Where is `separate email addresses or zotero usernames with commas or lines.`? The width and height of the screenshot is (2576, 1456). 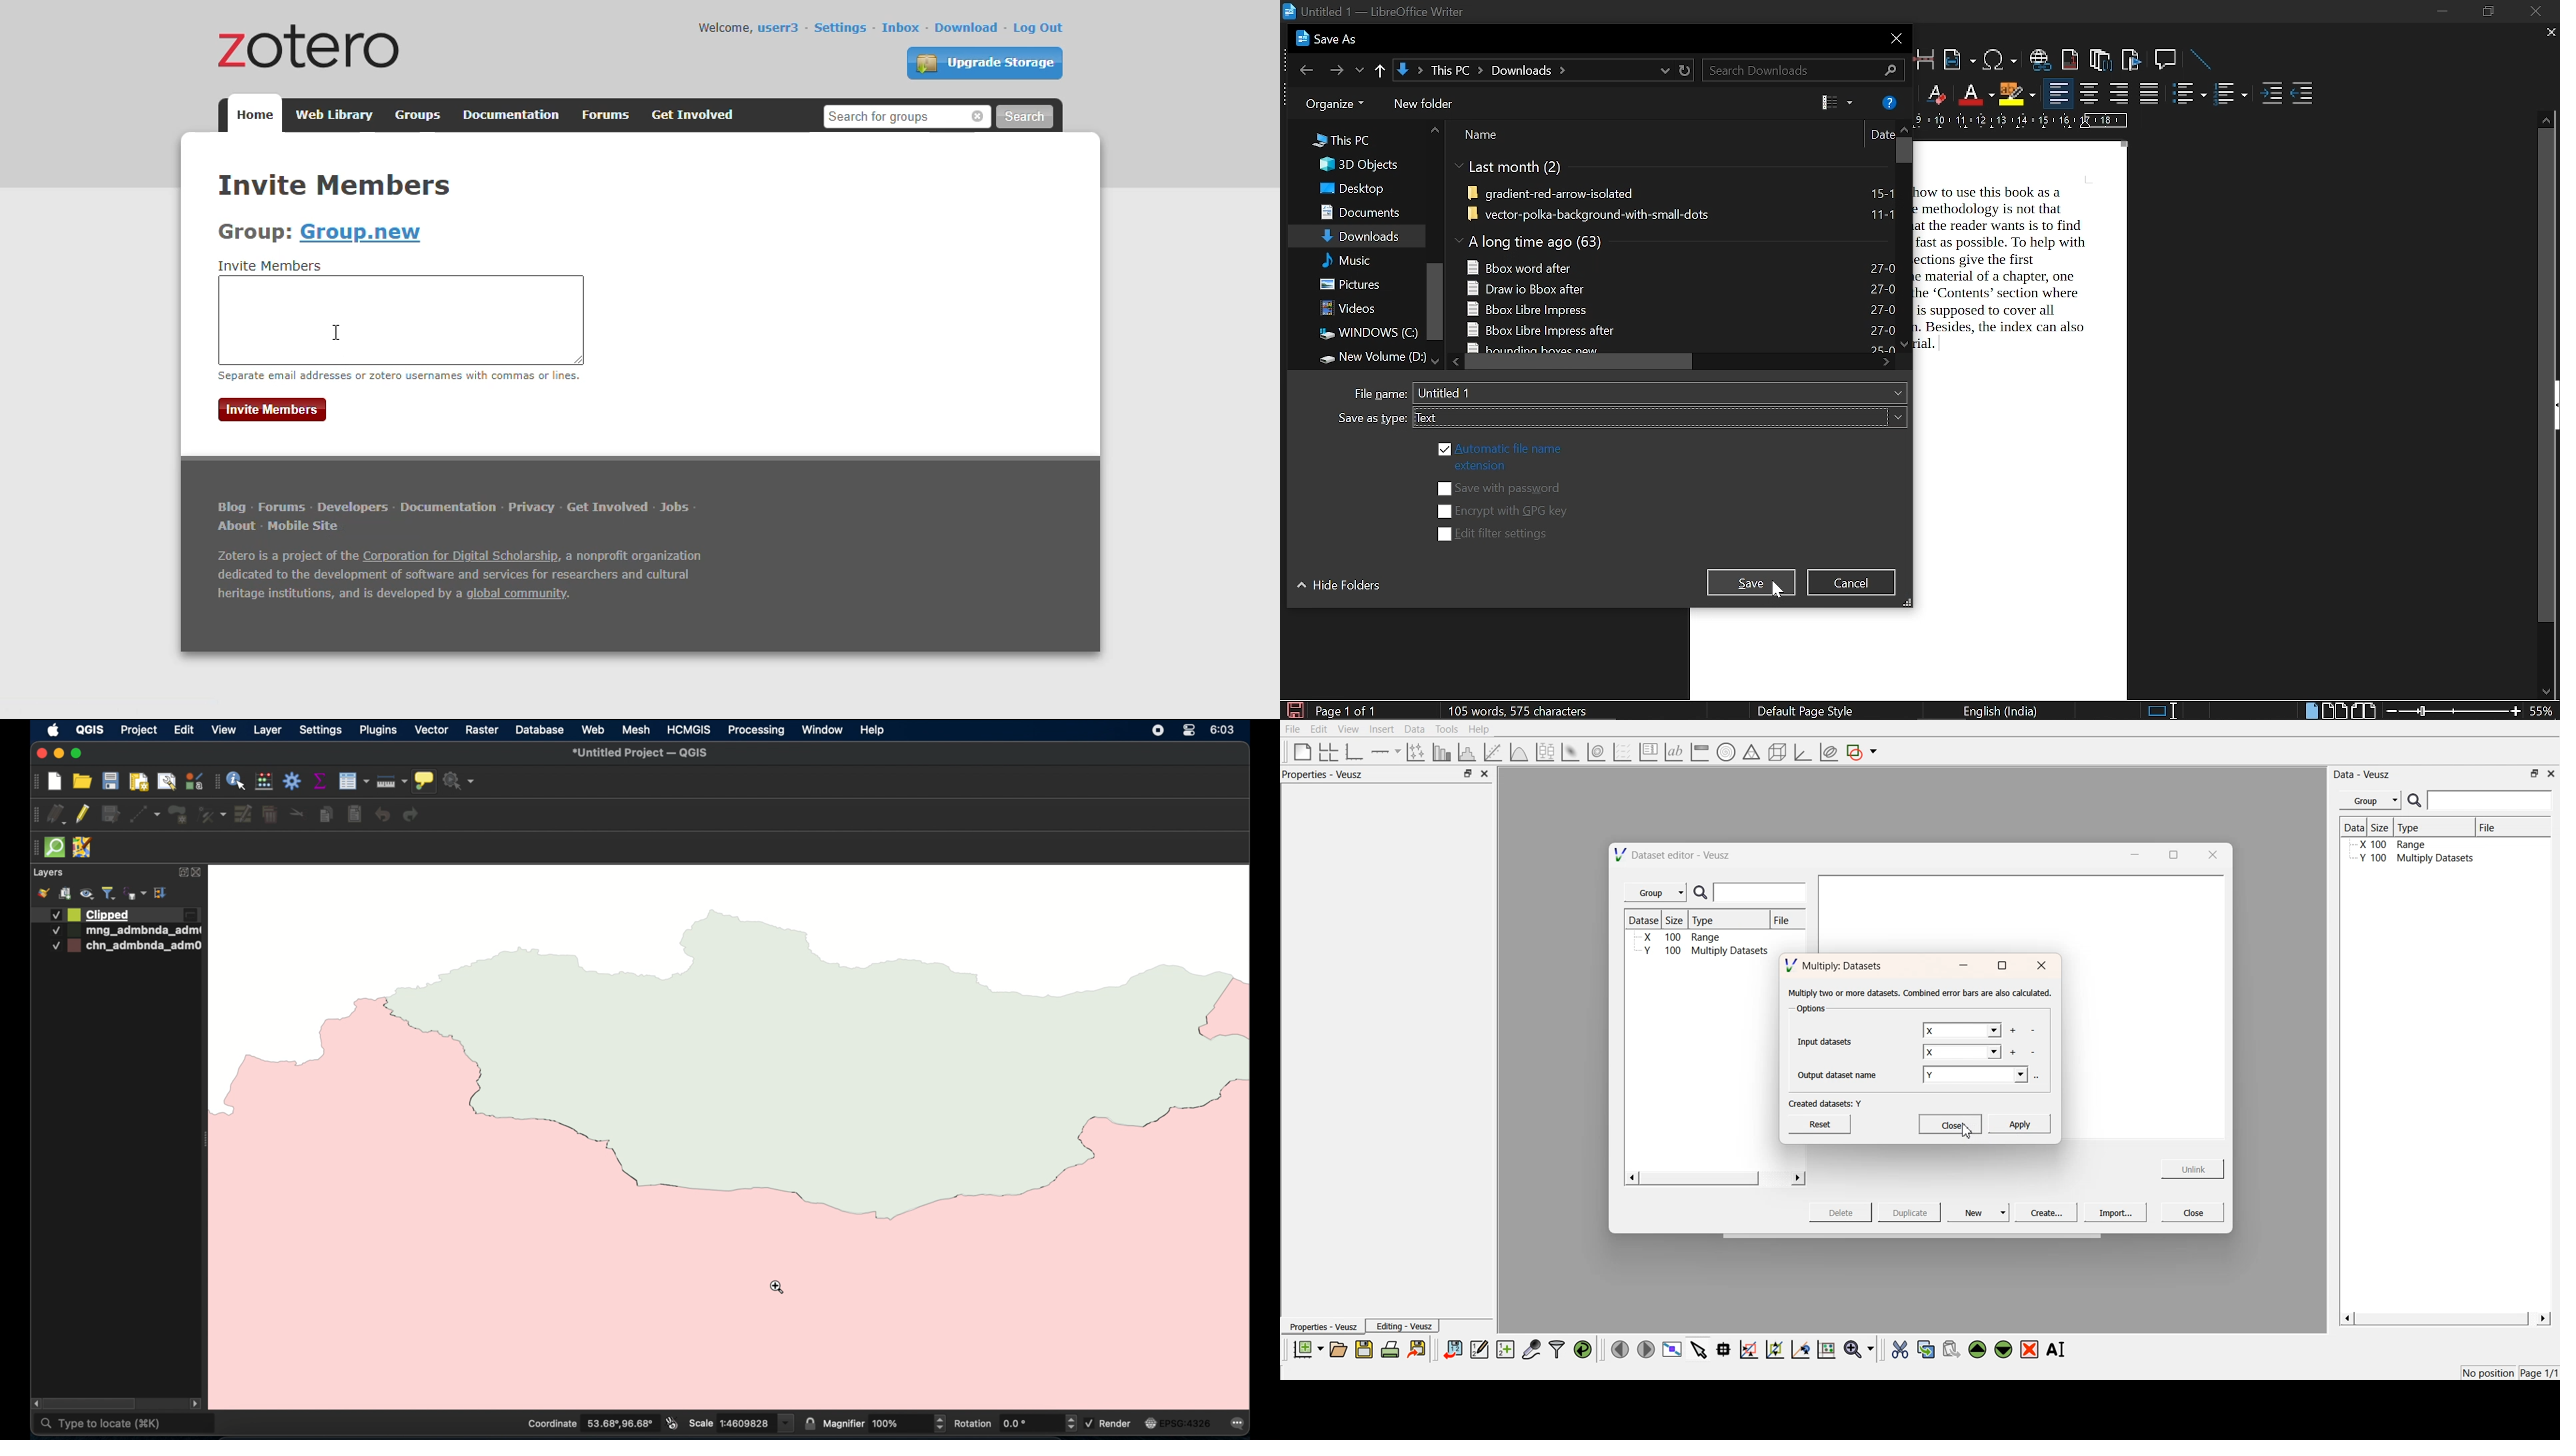
separate email addresses or zotero usernames with commas or lines. is located at coordinates (399, 376).